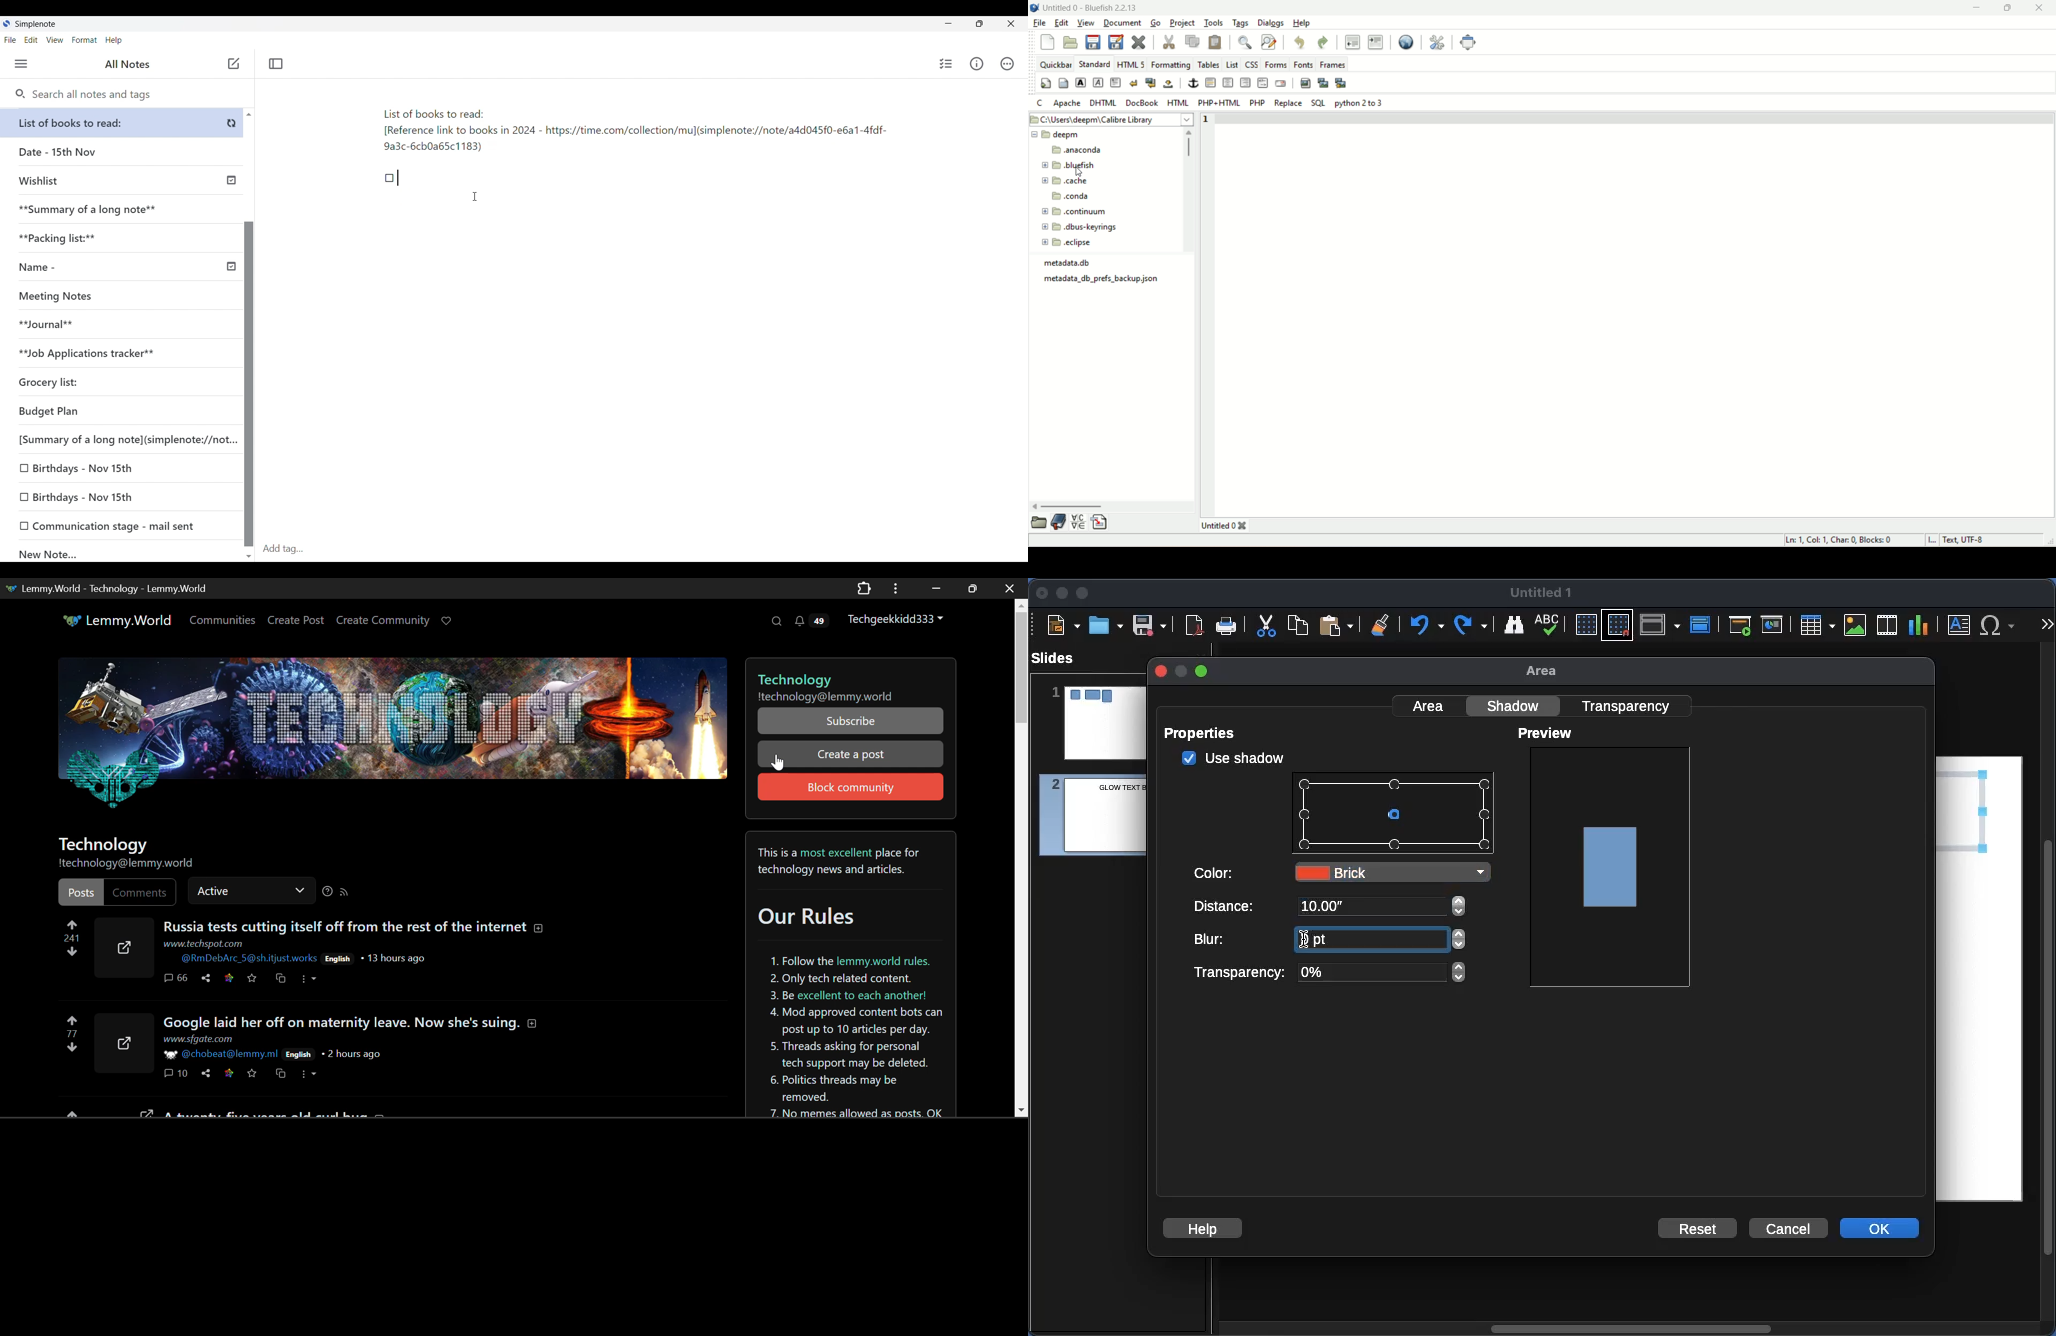  What do you see at coordinates (390, 178) in the screenshot?
I see `New text automatically converted to checklist as a markdown` at bounding box center [390, 178].